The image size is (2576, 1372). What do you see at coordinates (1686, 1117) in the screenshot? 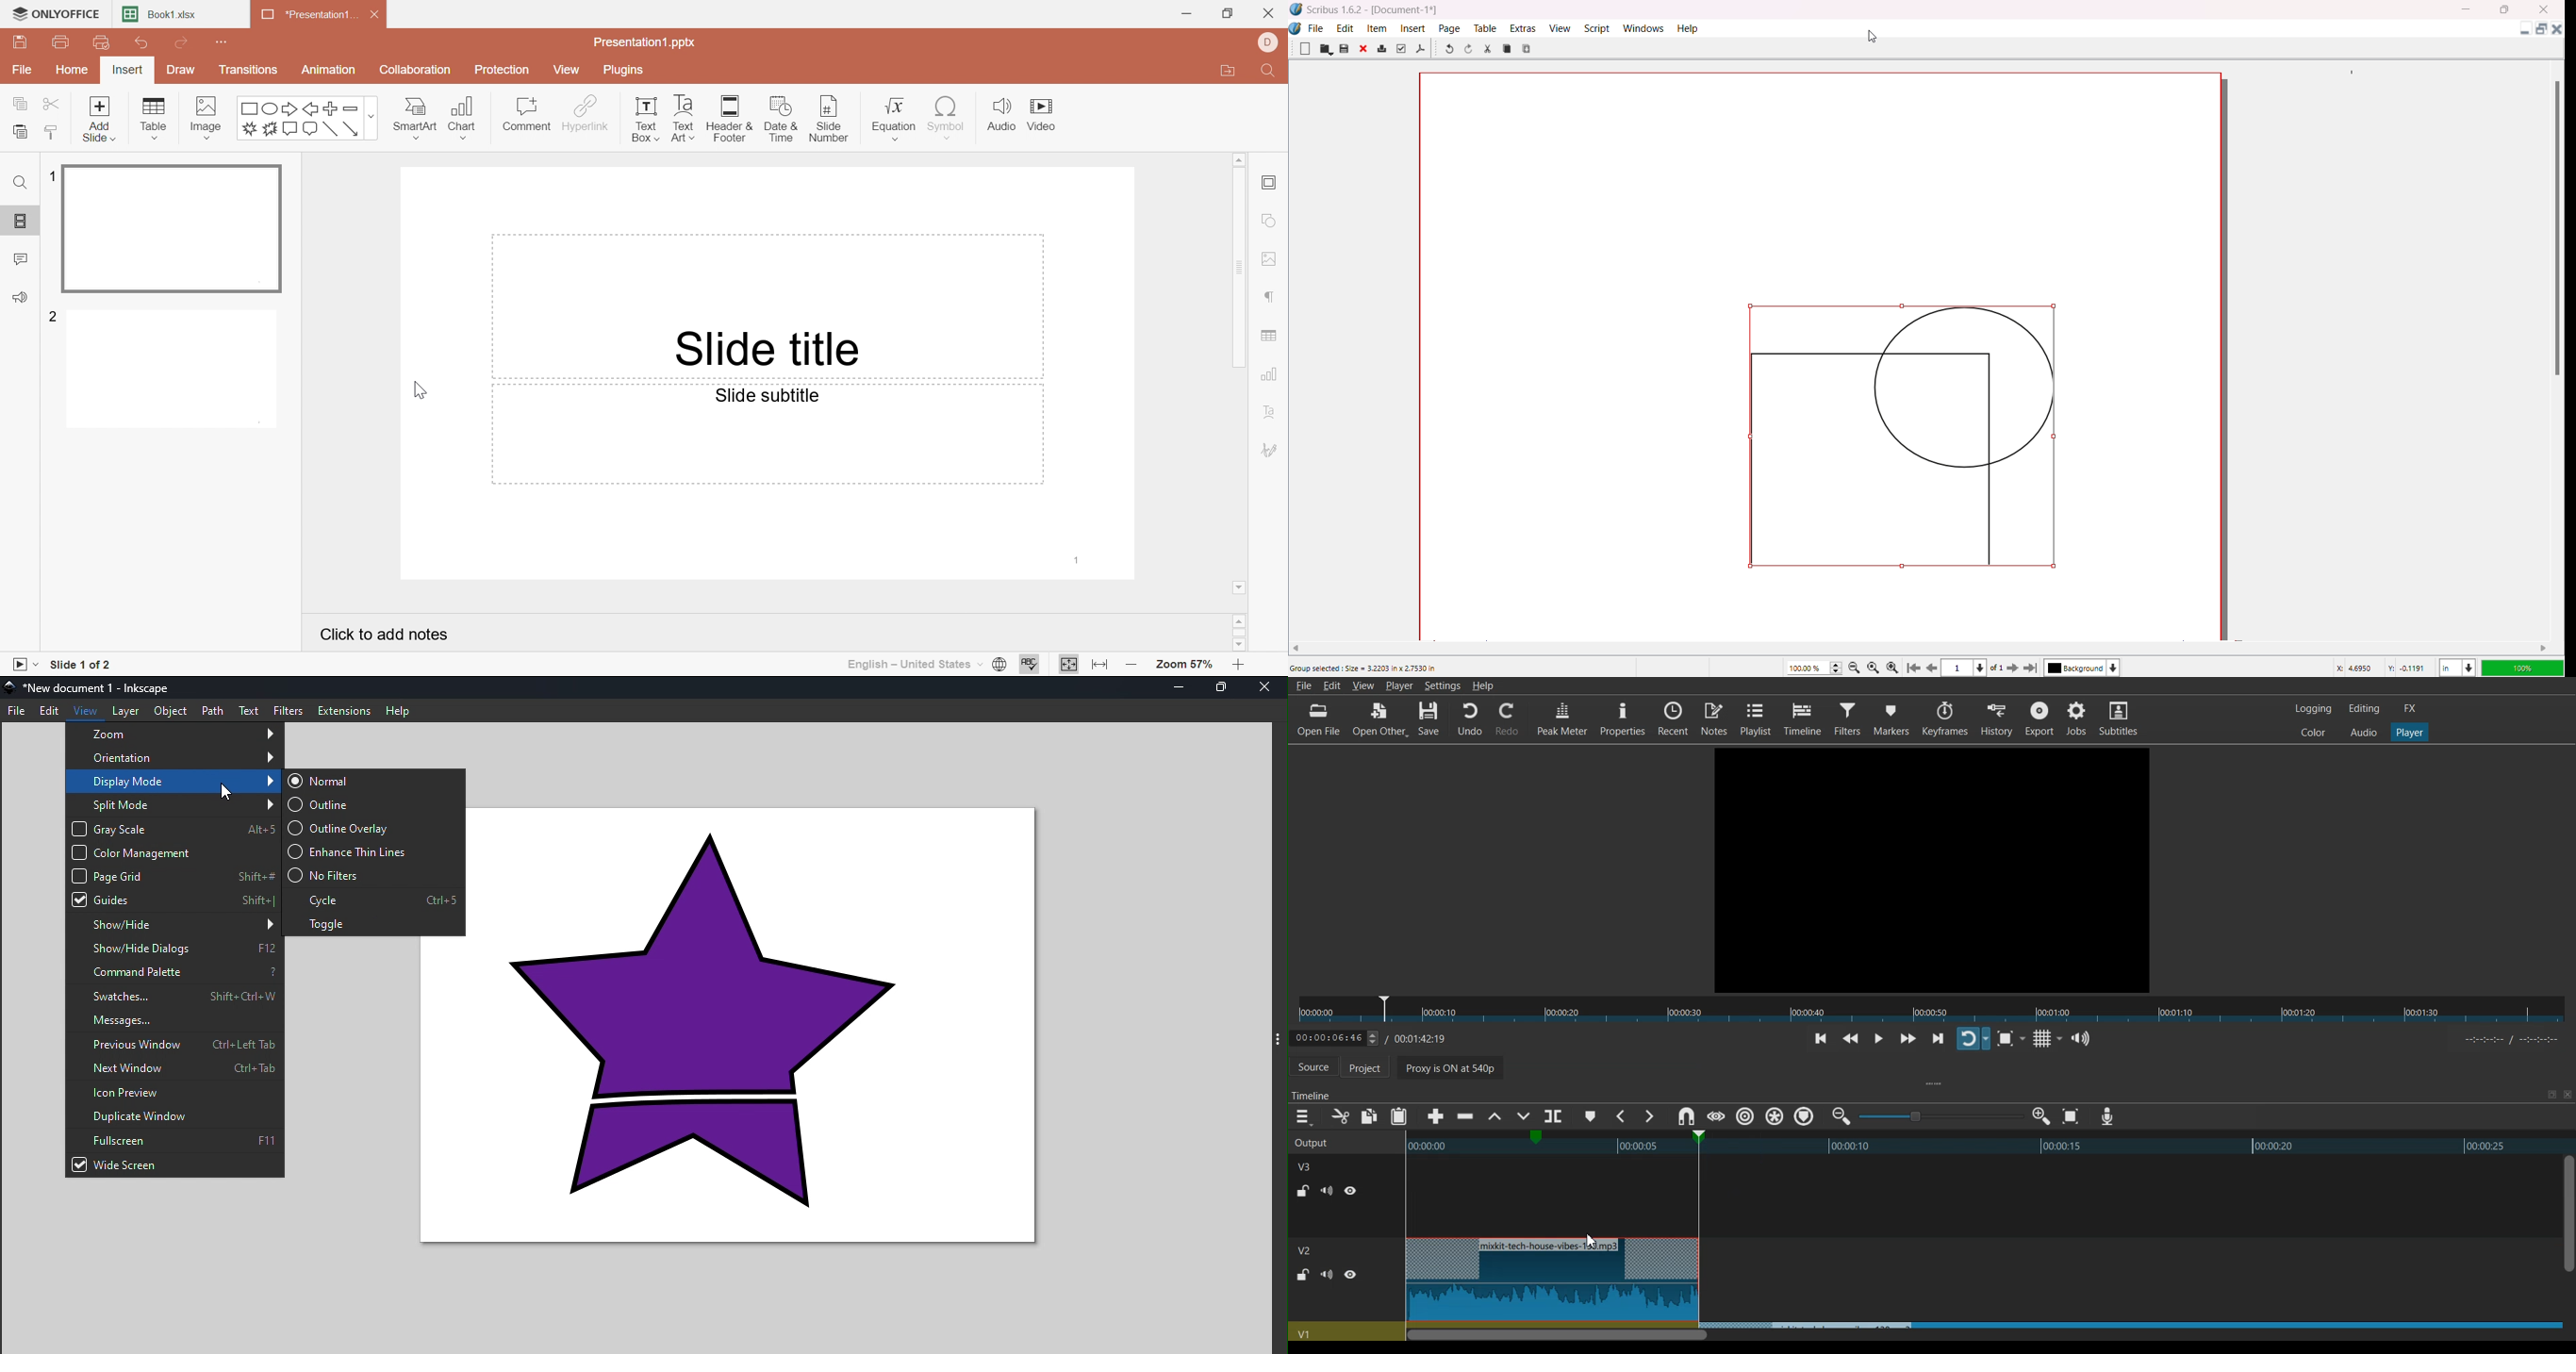
I see `Snap` at bounding box center [1686, 1117].